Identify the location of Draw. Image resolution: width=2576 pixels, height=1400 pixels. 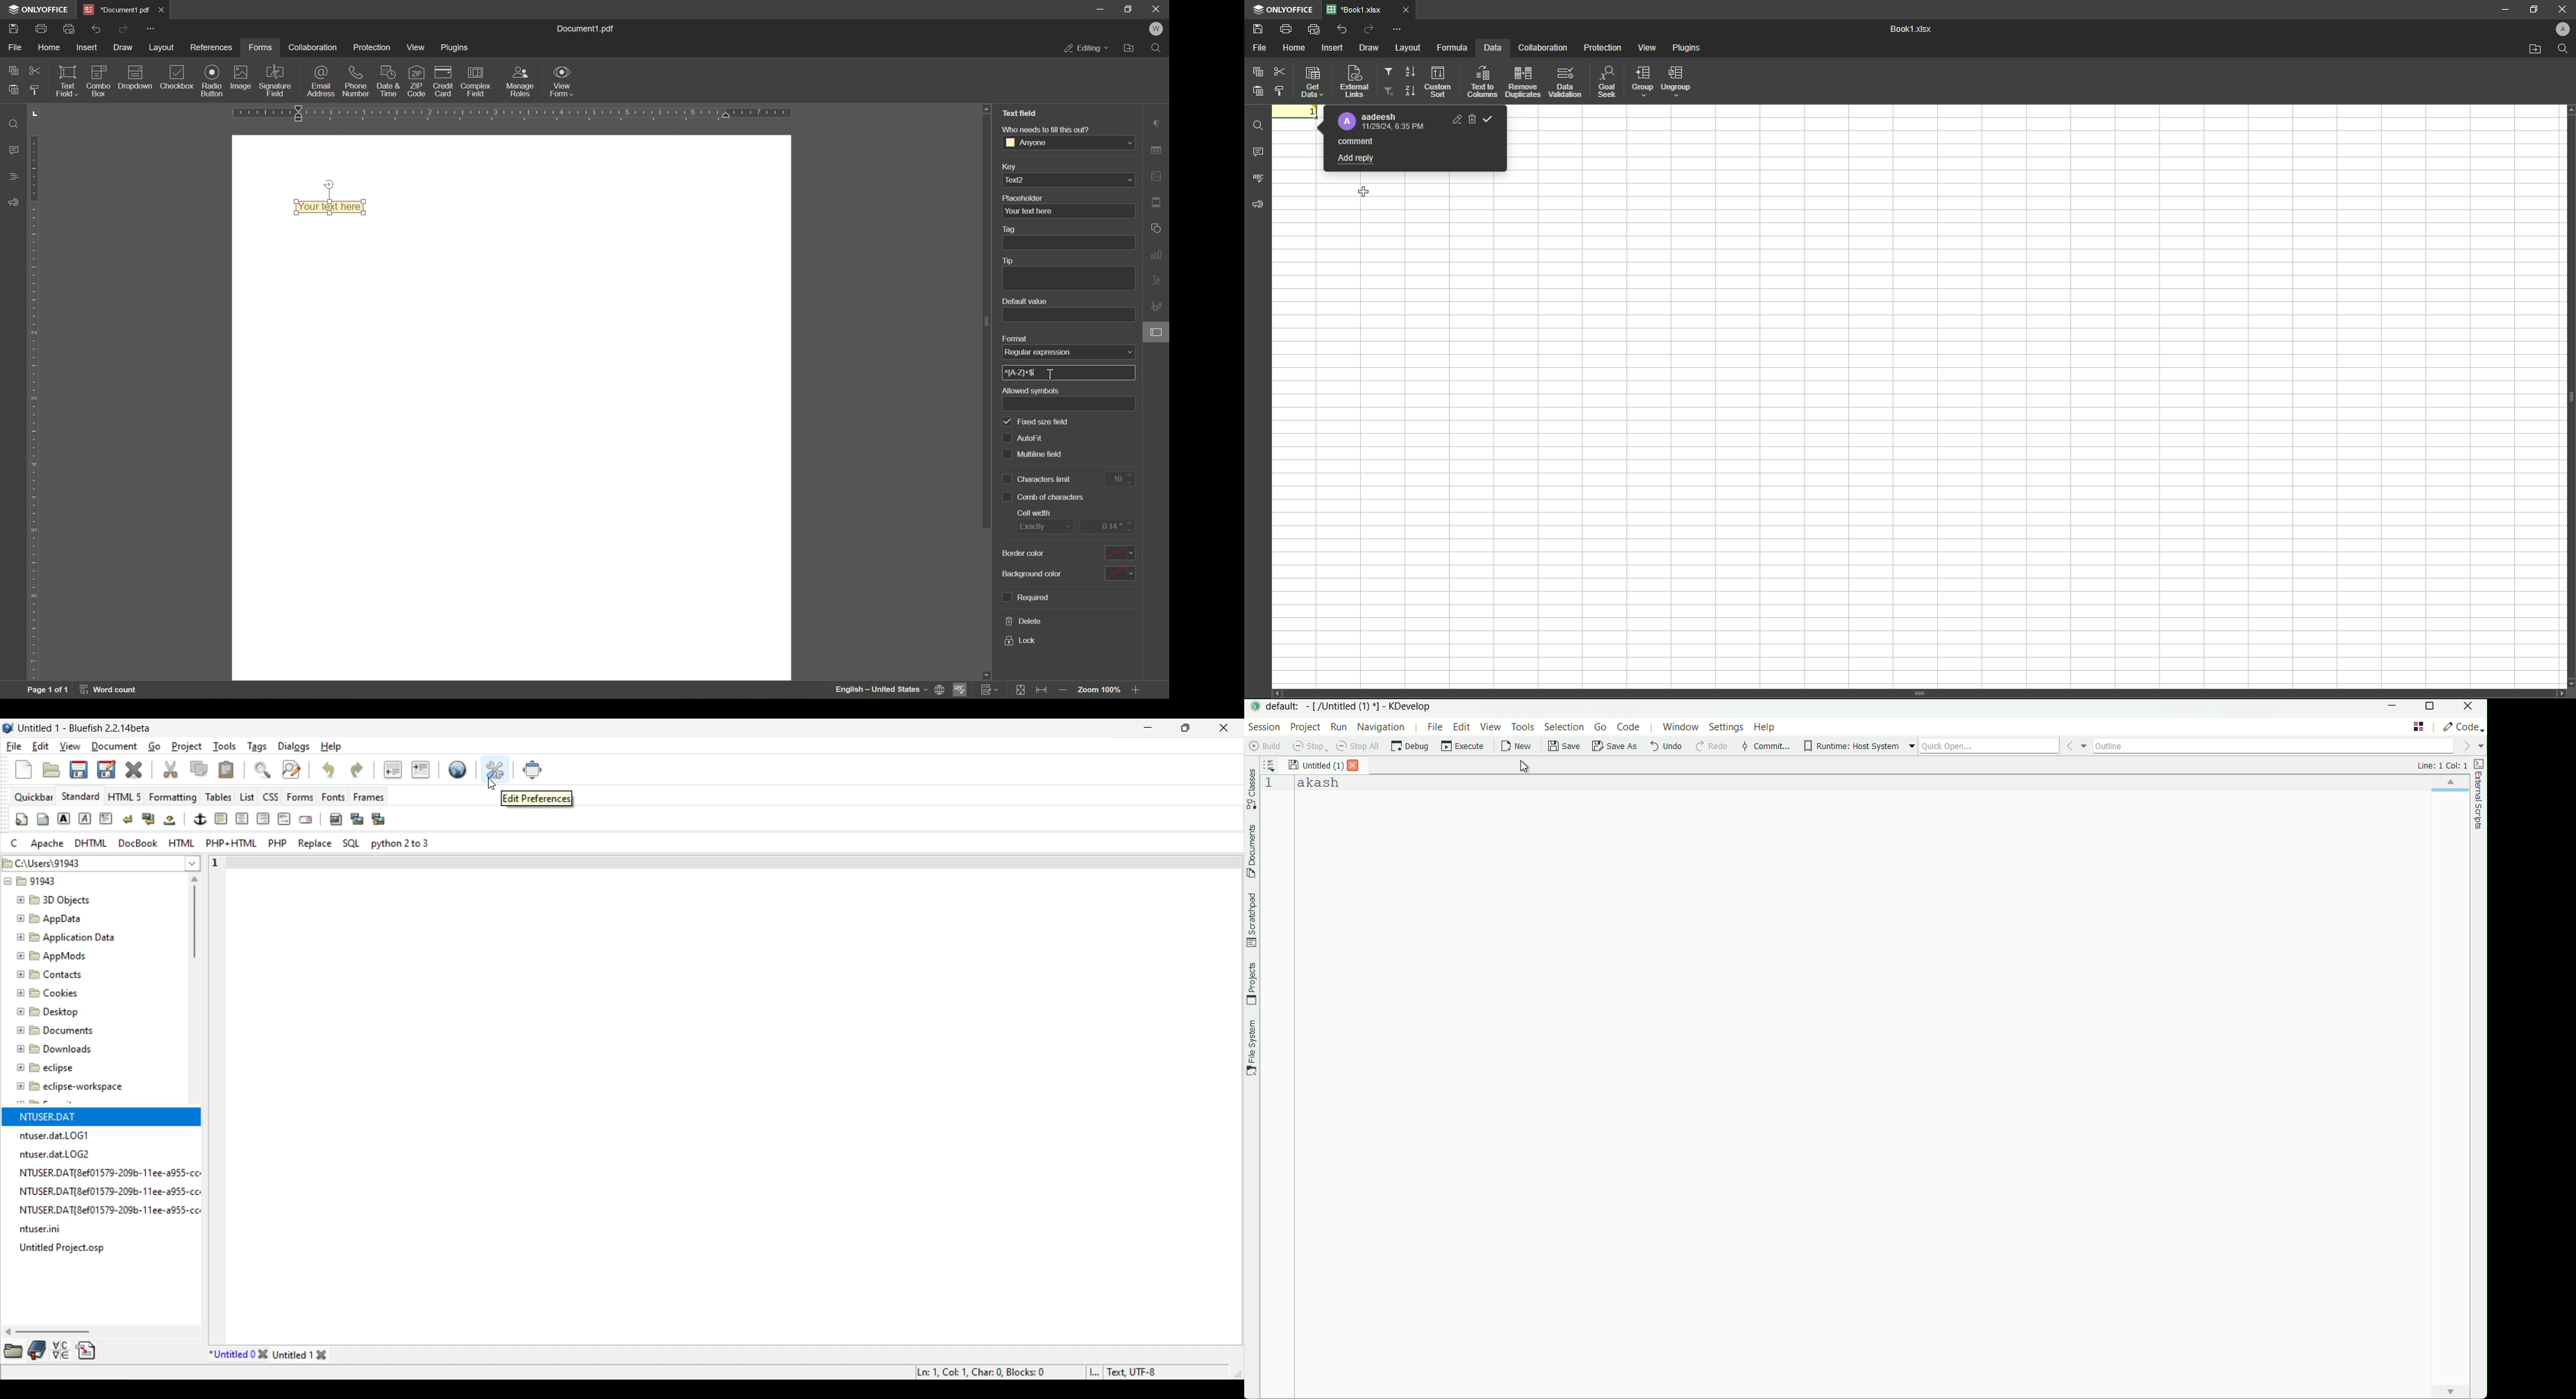
(1370, 49).